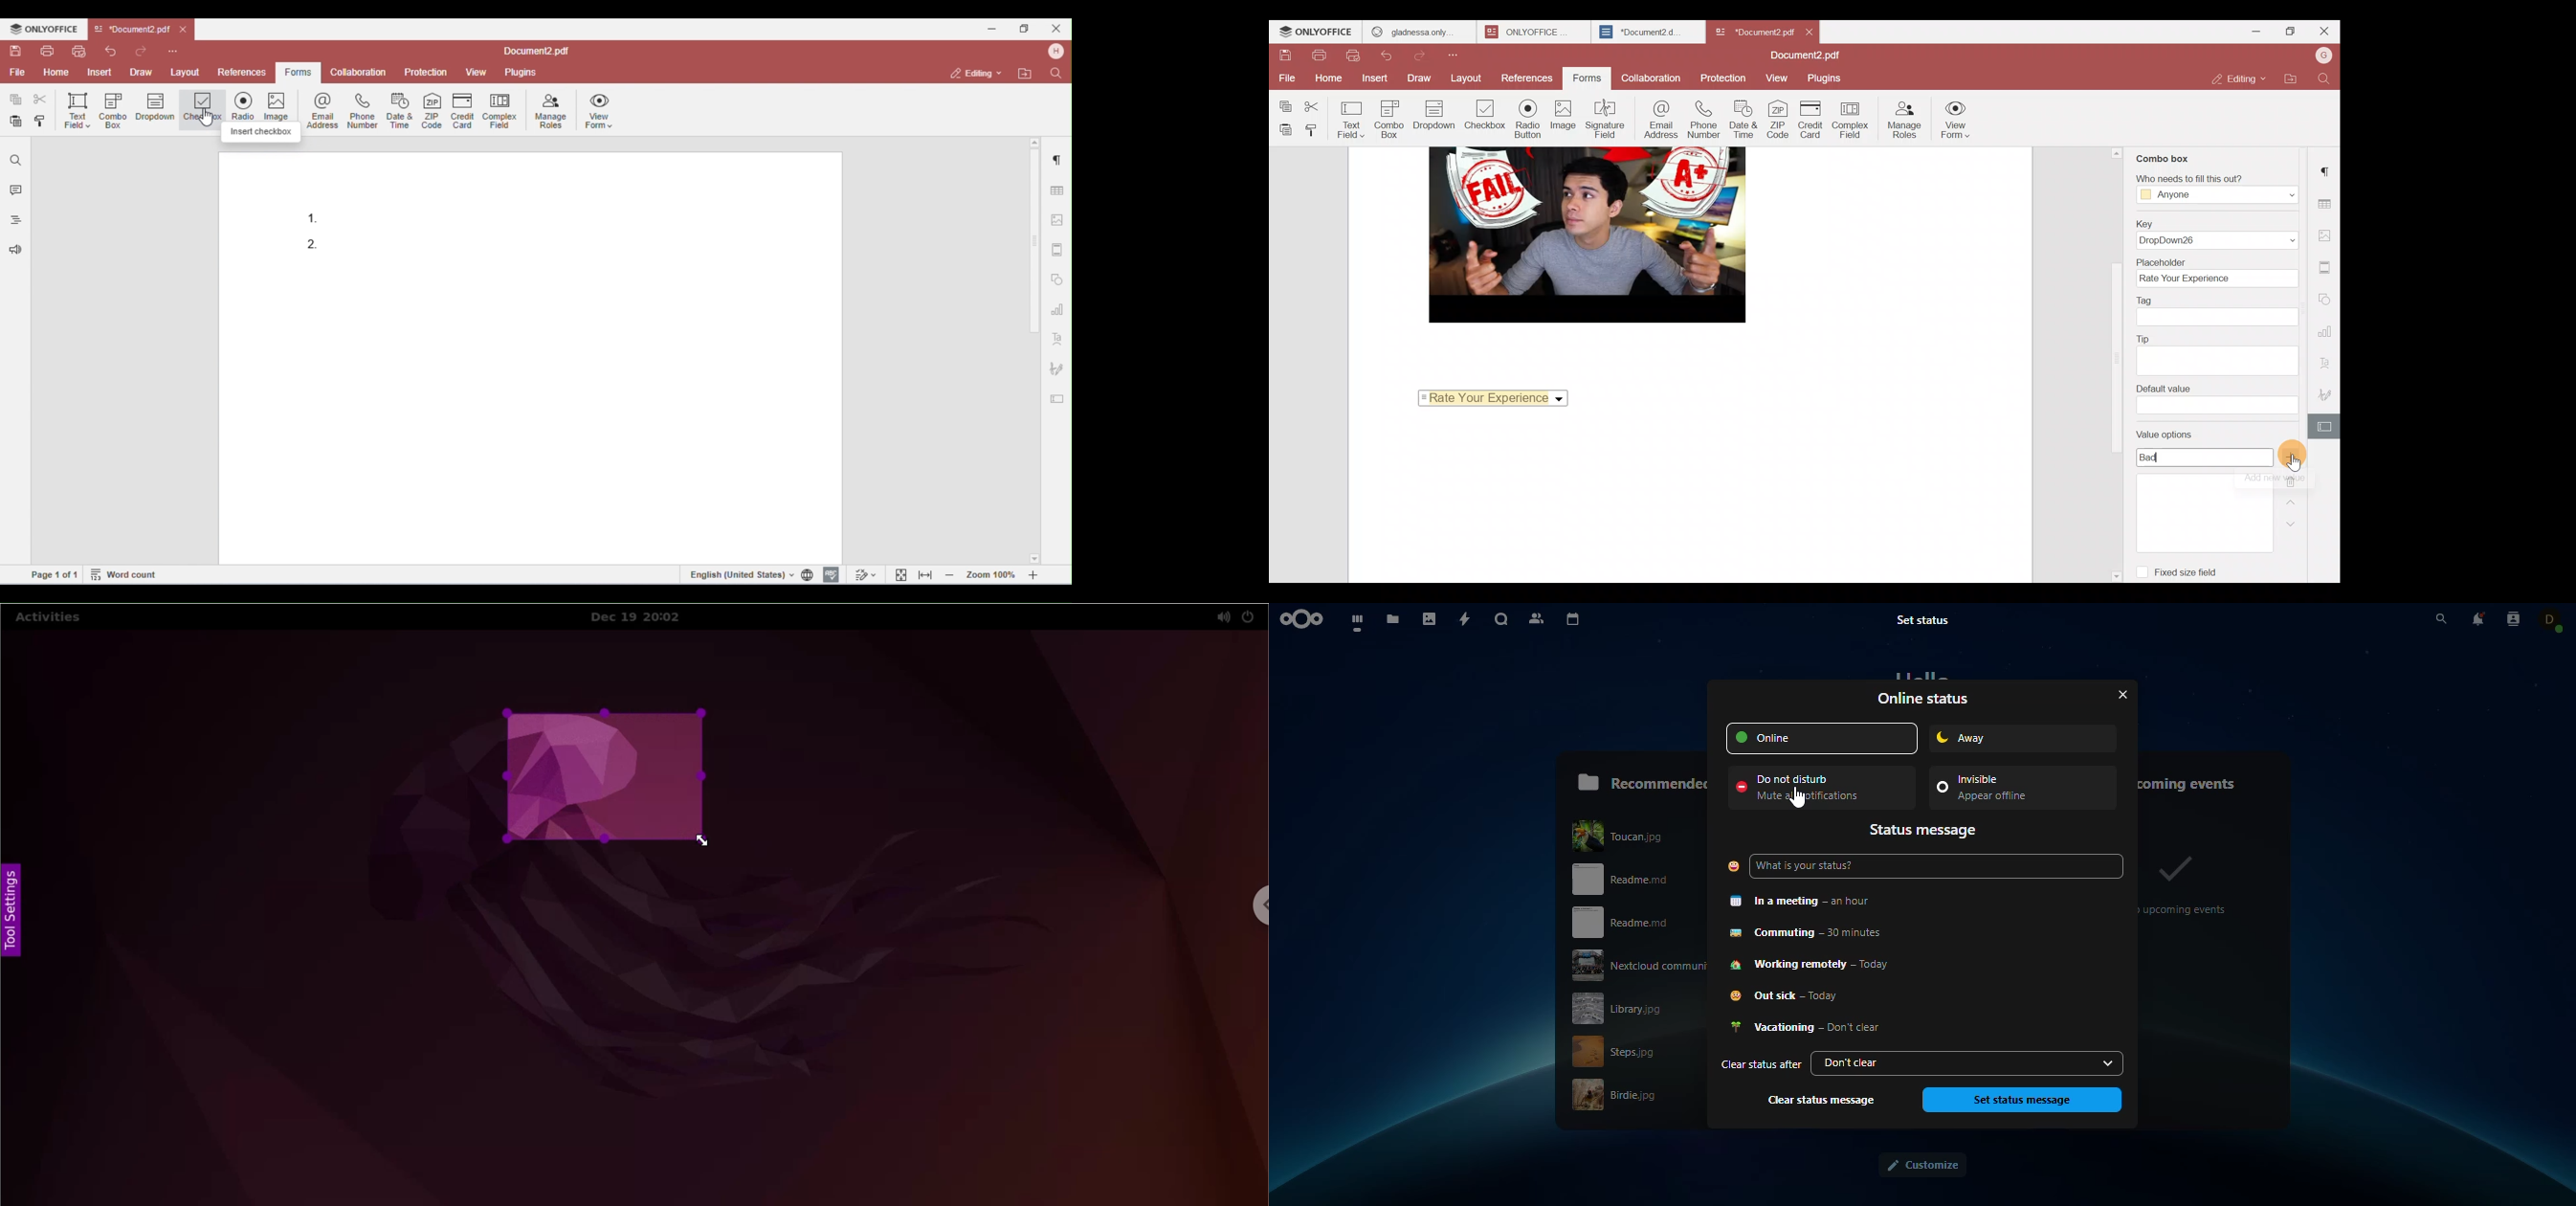  I want to click on library jpg , so click(1635, 1010).